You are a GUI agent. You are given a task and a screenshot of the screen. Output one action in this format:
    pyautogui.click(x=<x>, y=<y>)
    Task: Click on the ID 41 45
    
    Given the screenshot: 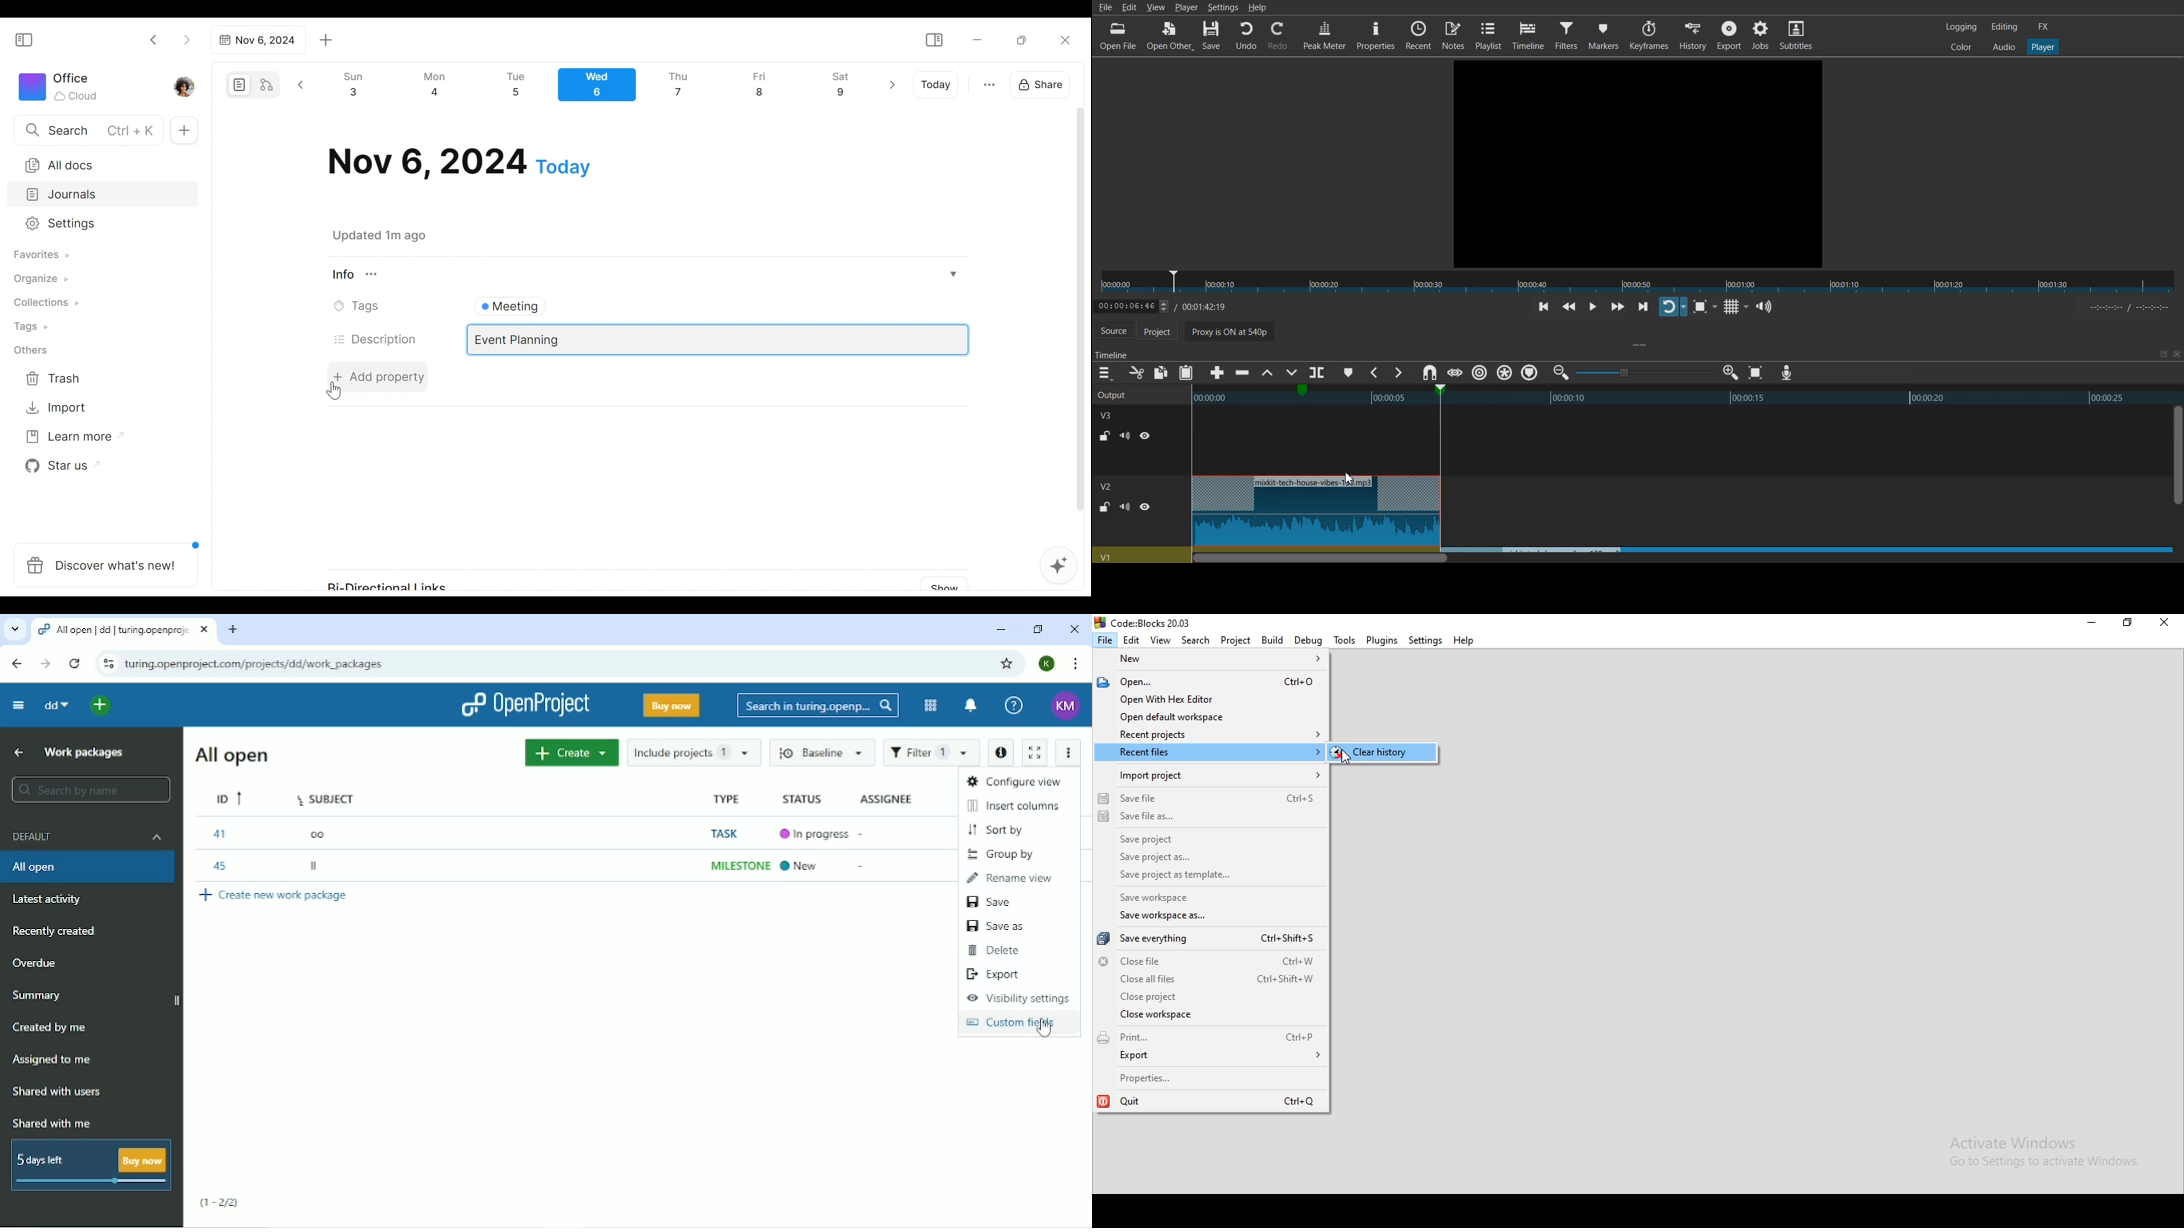 What is the action you would take?
    pyautogui.click(x=228, y=796)
    